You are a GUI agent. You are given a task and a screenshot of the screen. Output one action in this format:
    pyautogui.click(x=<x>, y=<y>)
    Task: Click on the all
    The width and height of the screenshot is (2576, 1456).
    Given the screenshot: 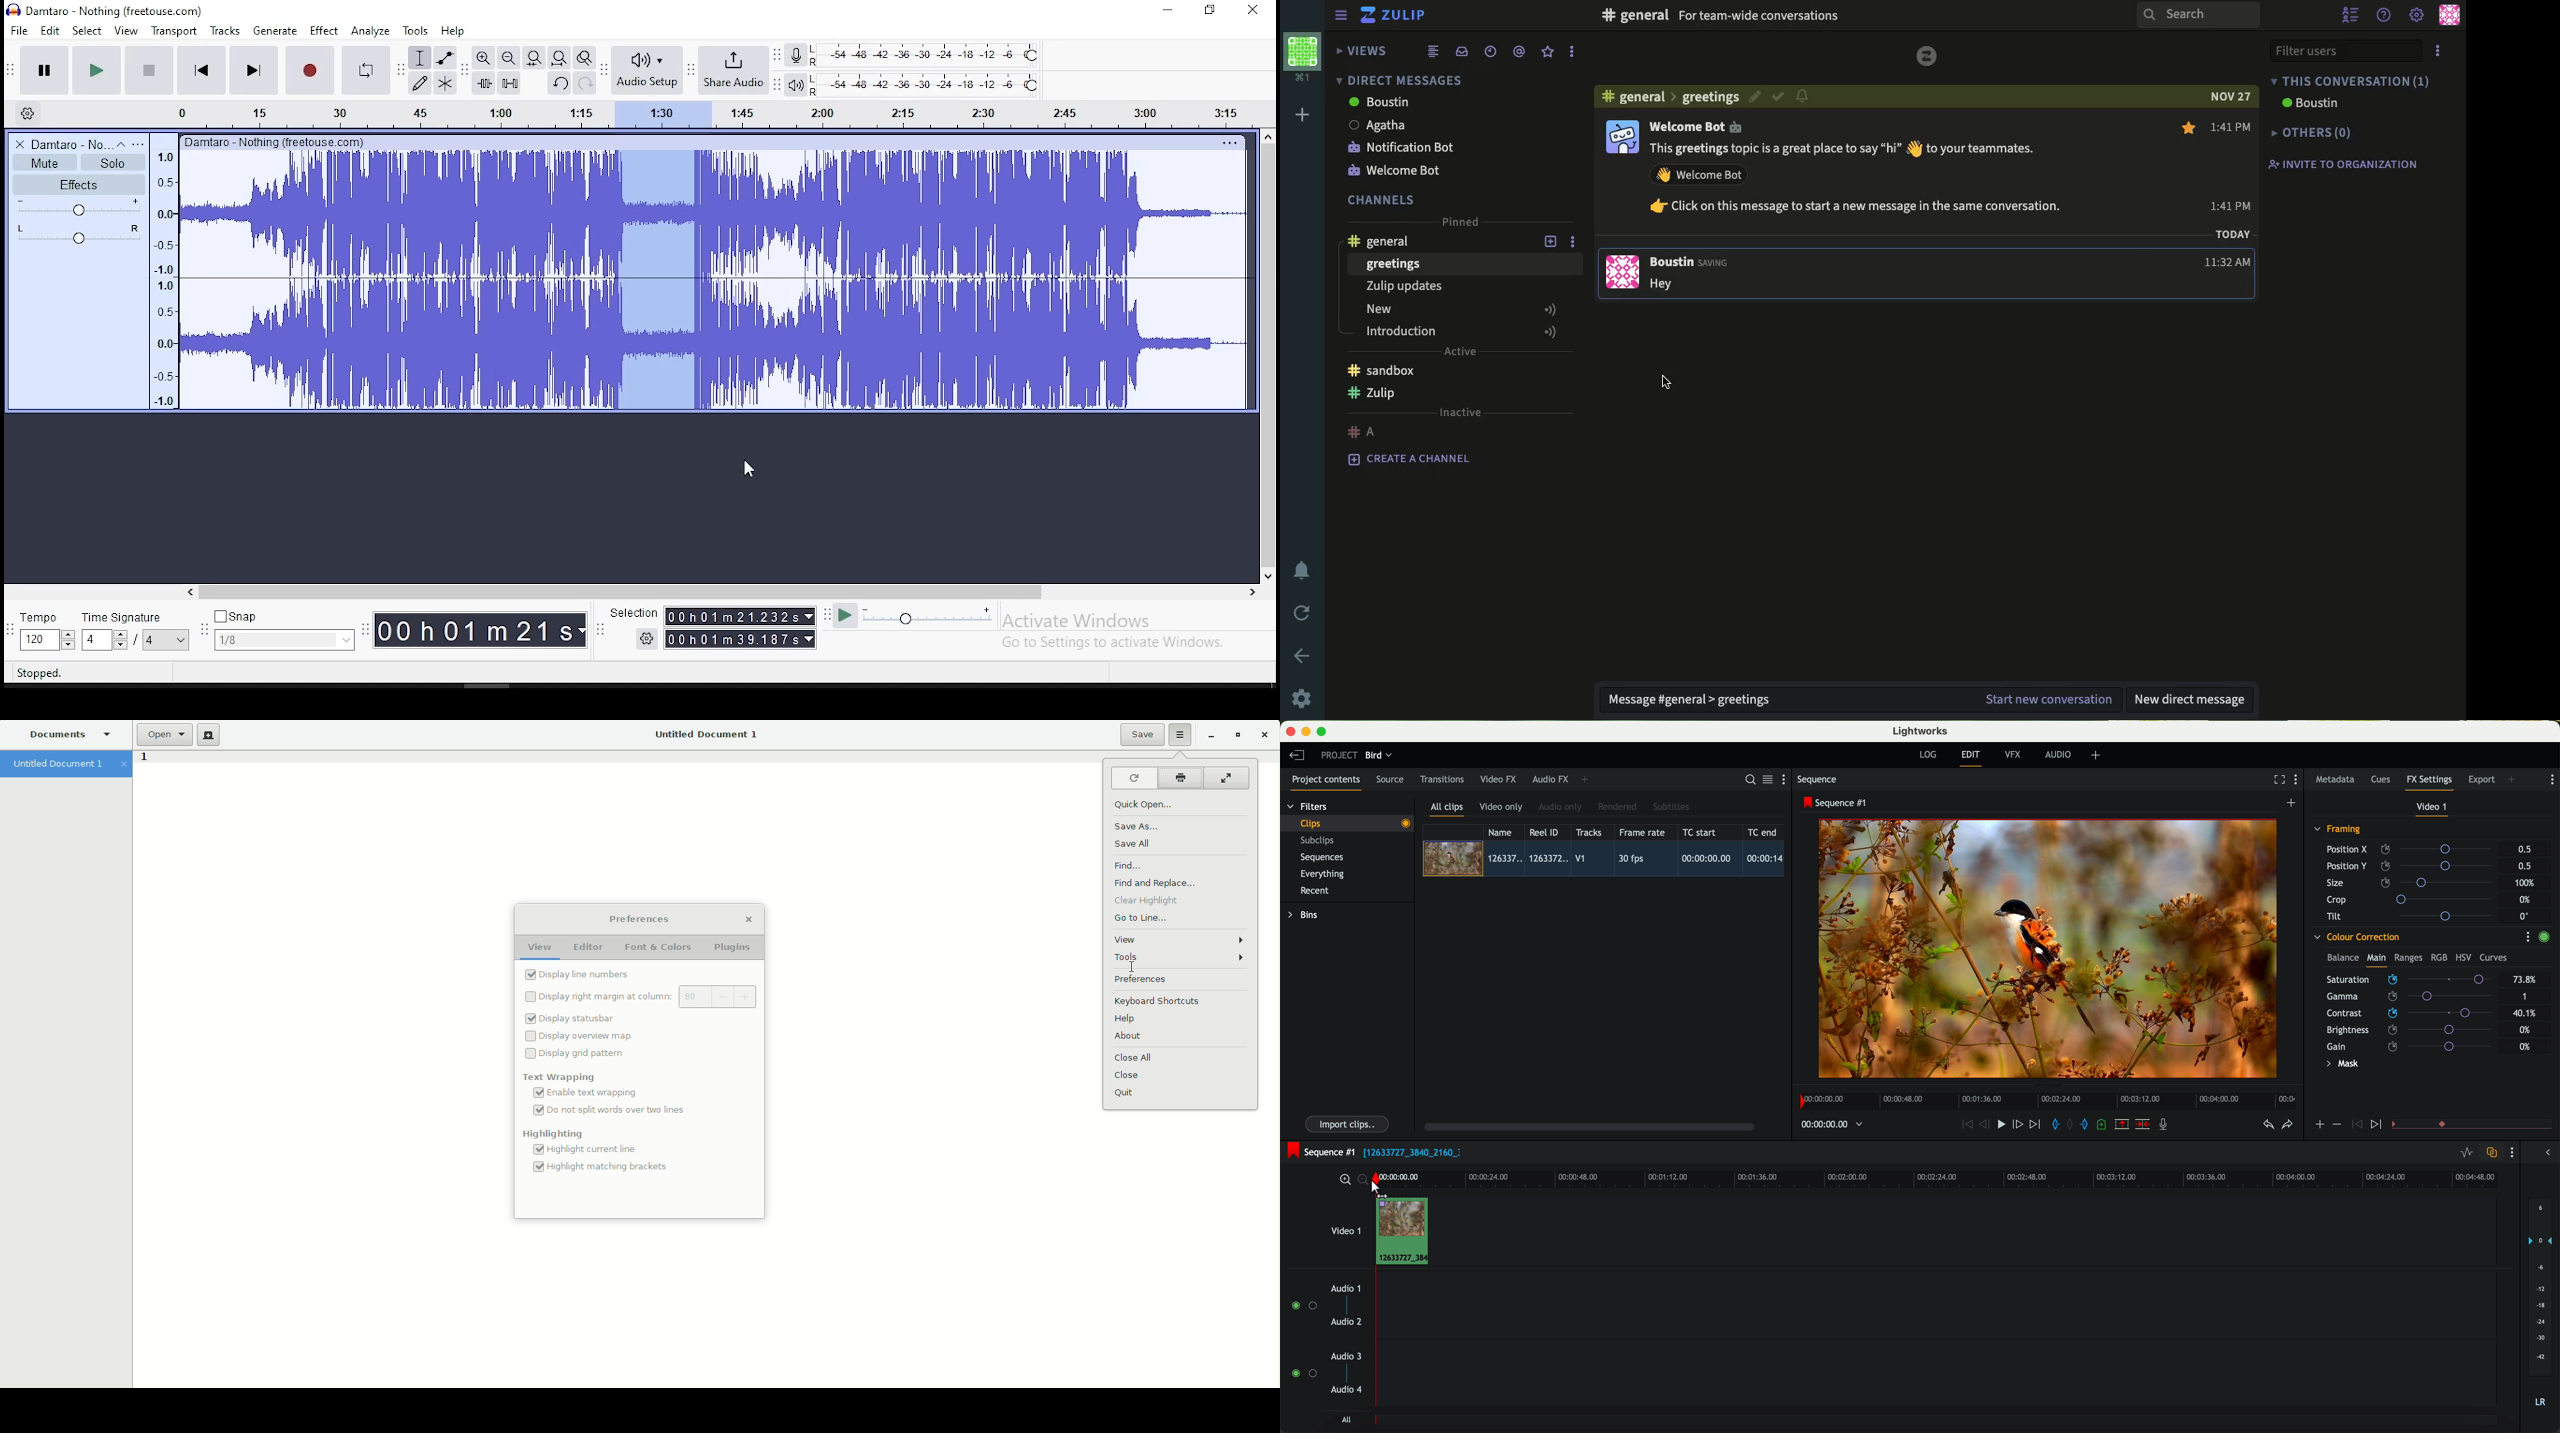 What is the action you would take?
    pyautogui.click(x=1346, y=1419)
    